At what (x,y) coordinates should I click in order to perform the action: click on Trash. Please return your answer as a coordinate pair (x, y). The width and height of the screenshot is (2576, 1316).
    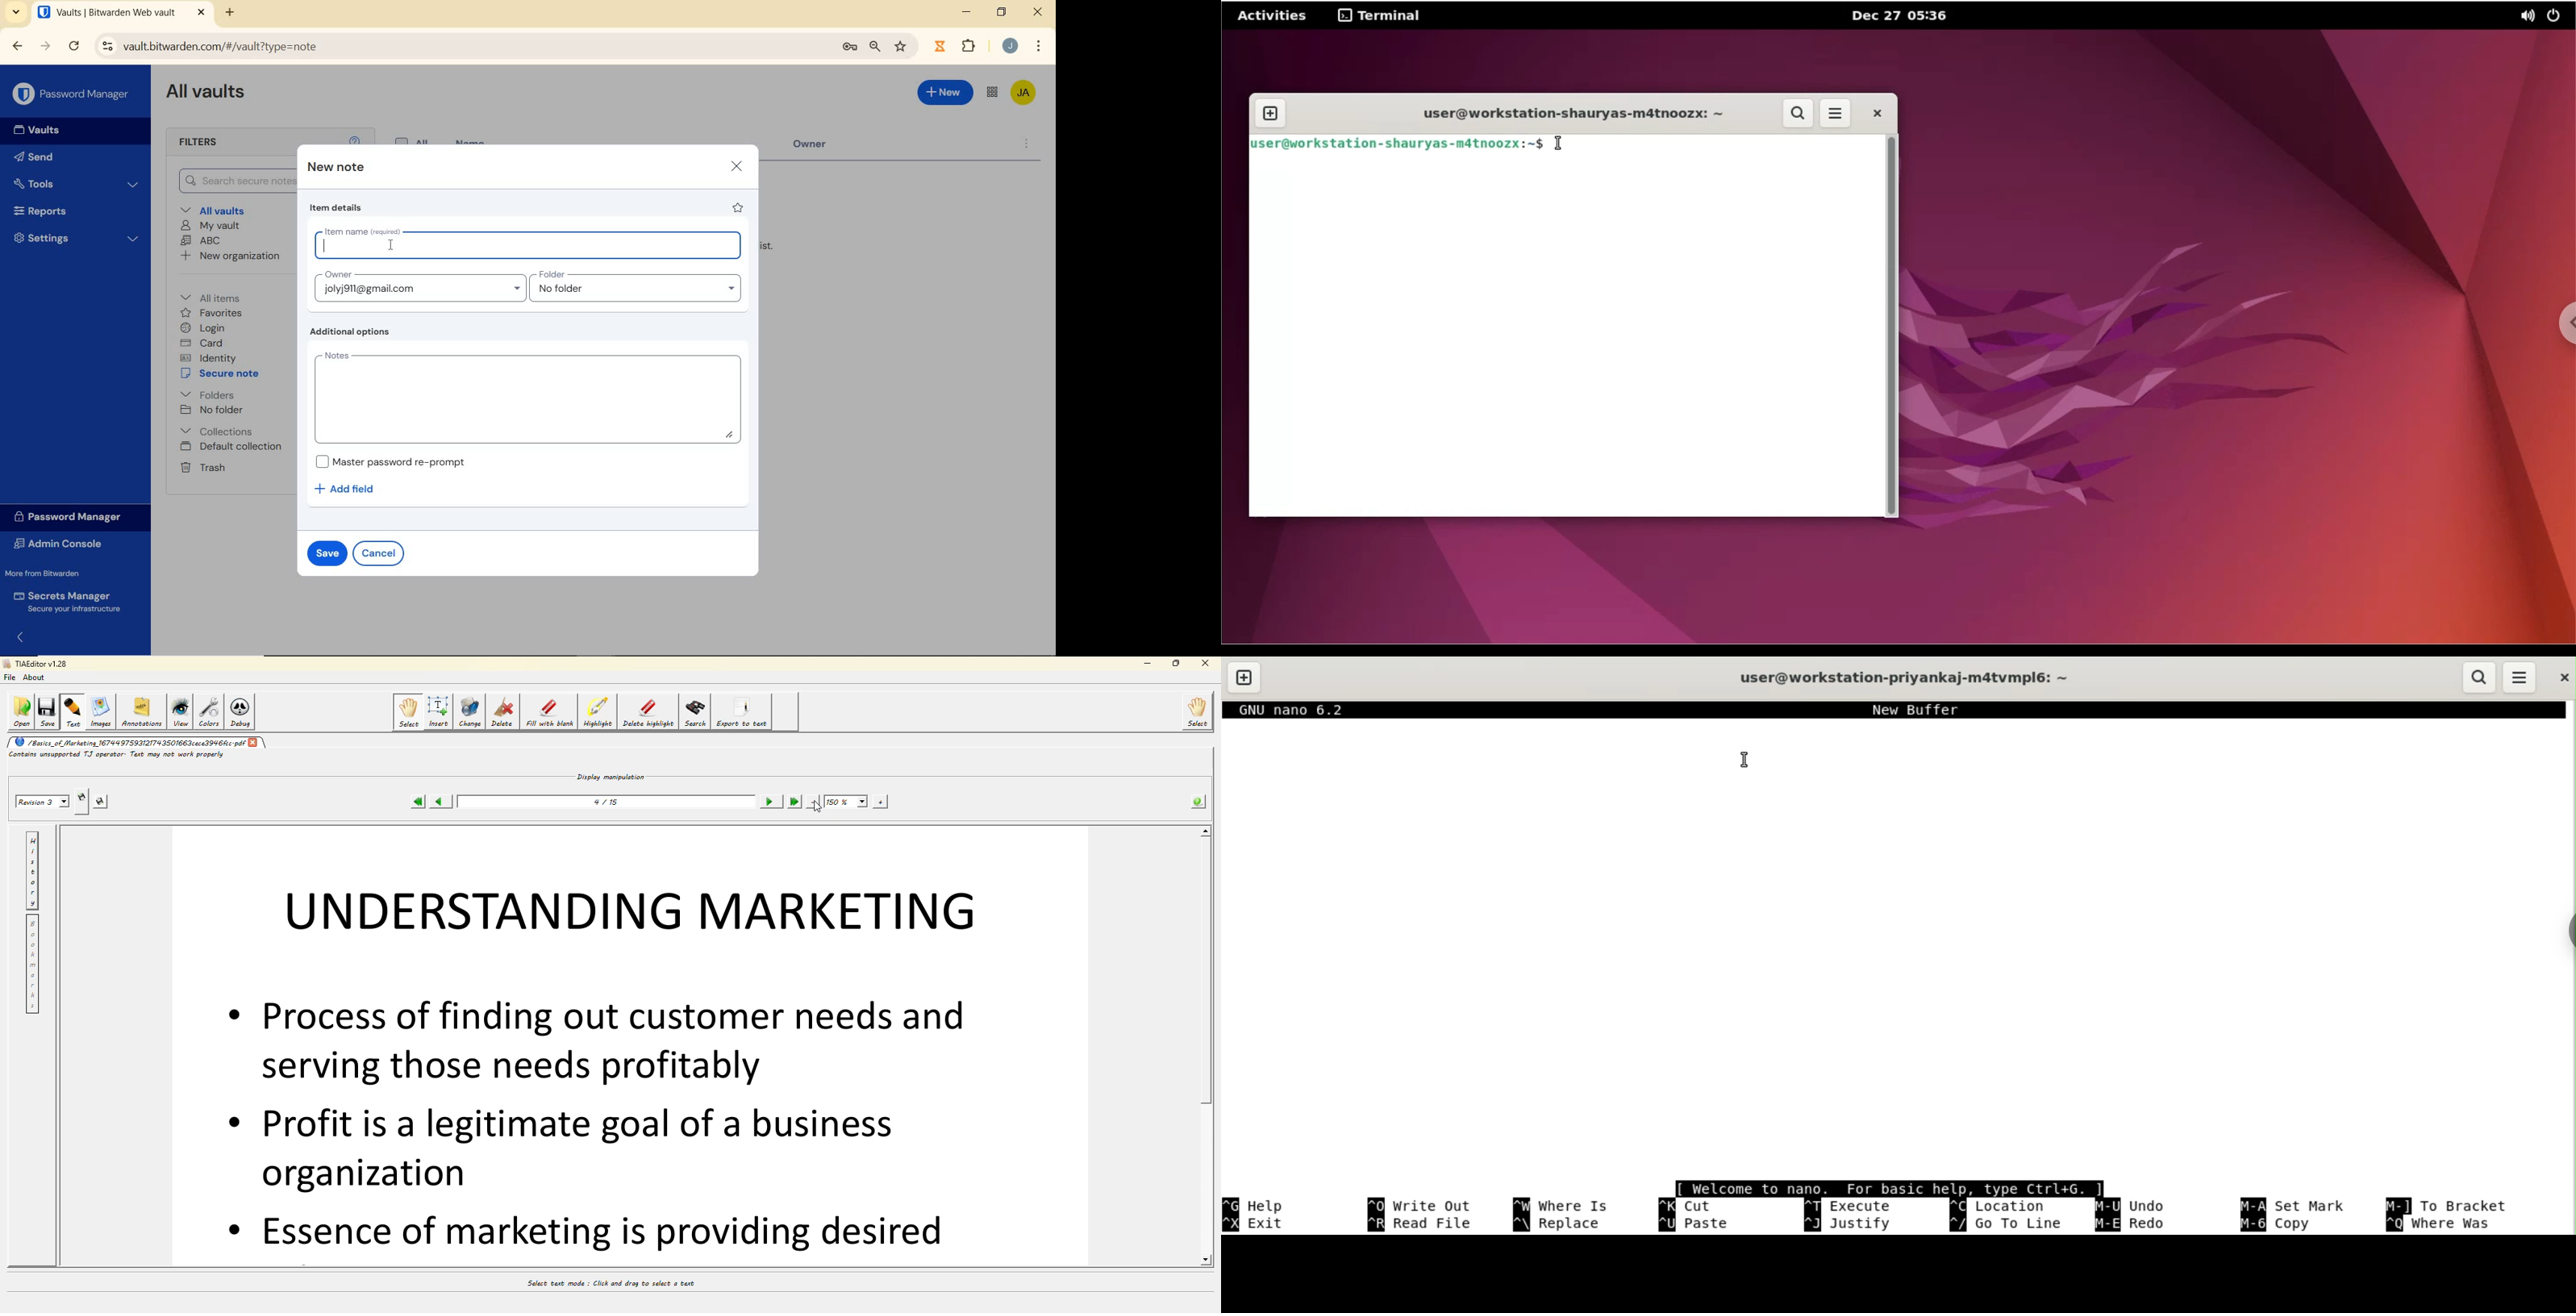
    Looking at the image, I should click on (202, 467).